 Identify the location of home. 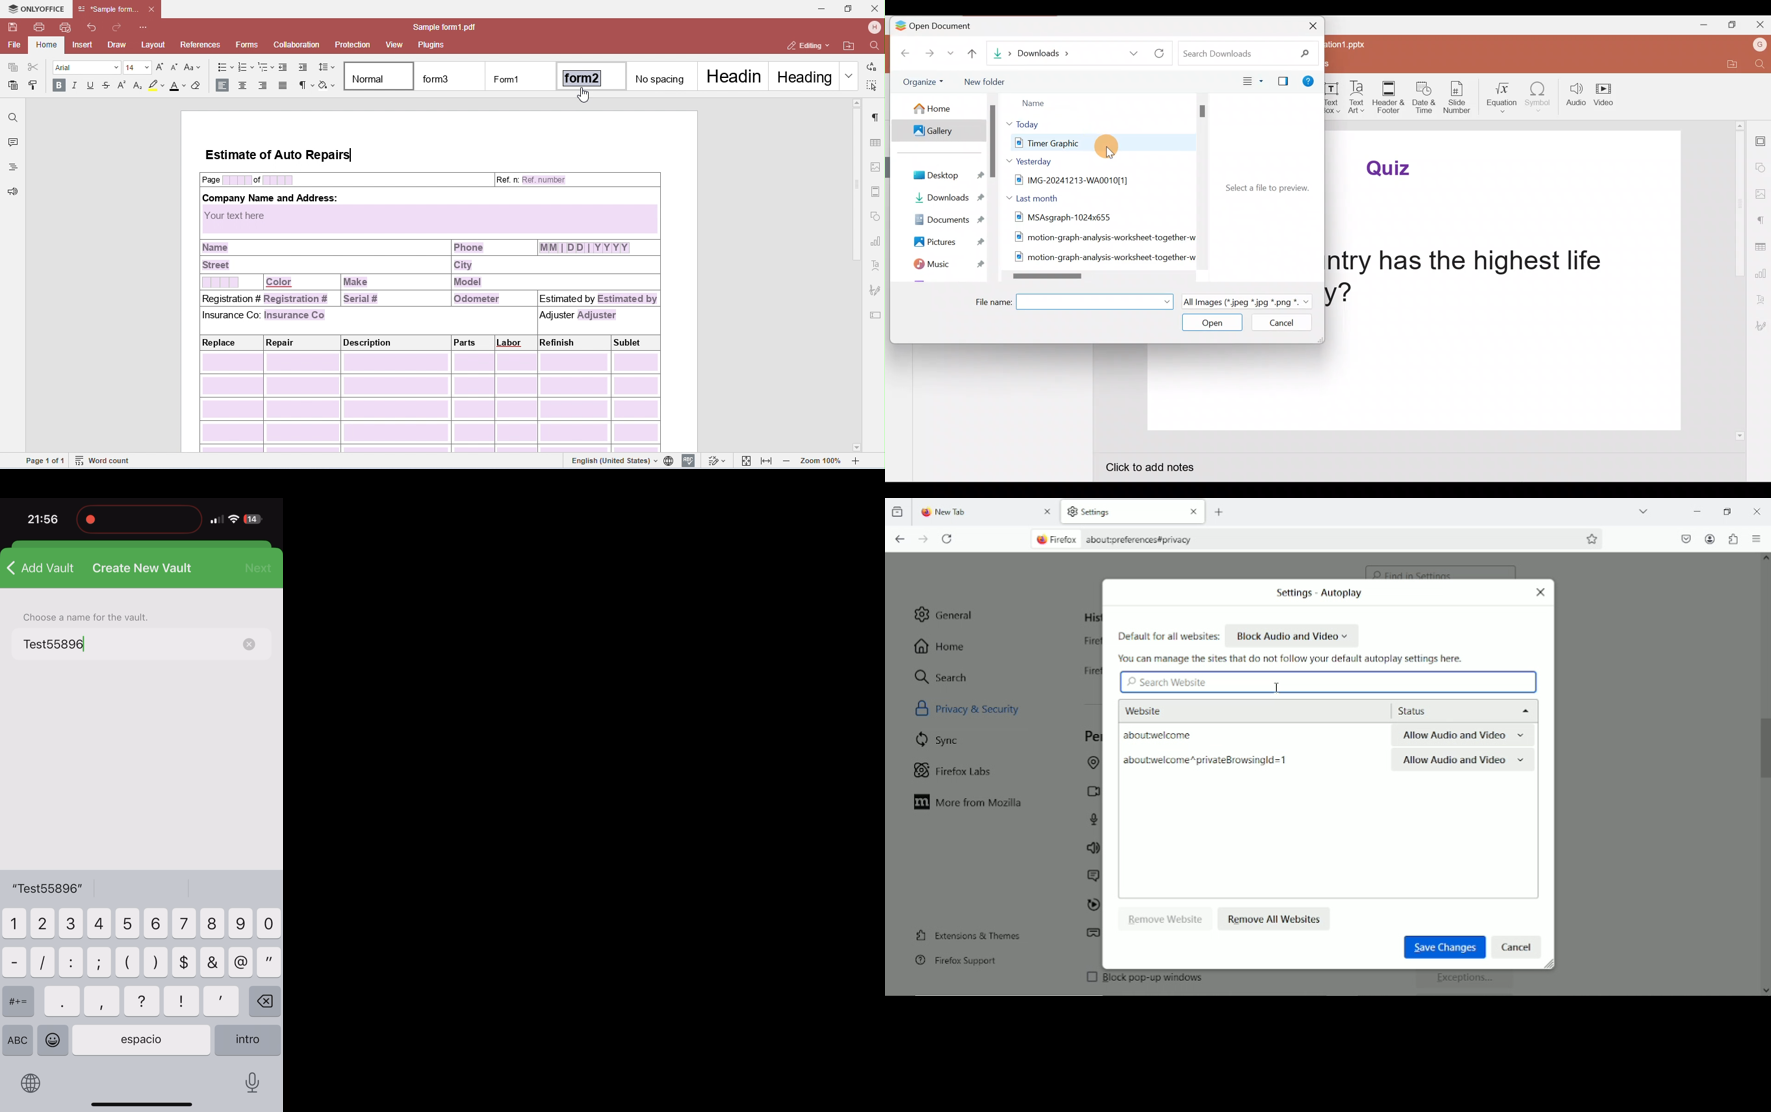
(941, 646).